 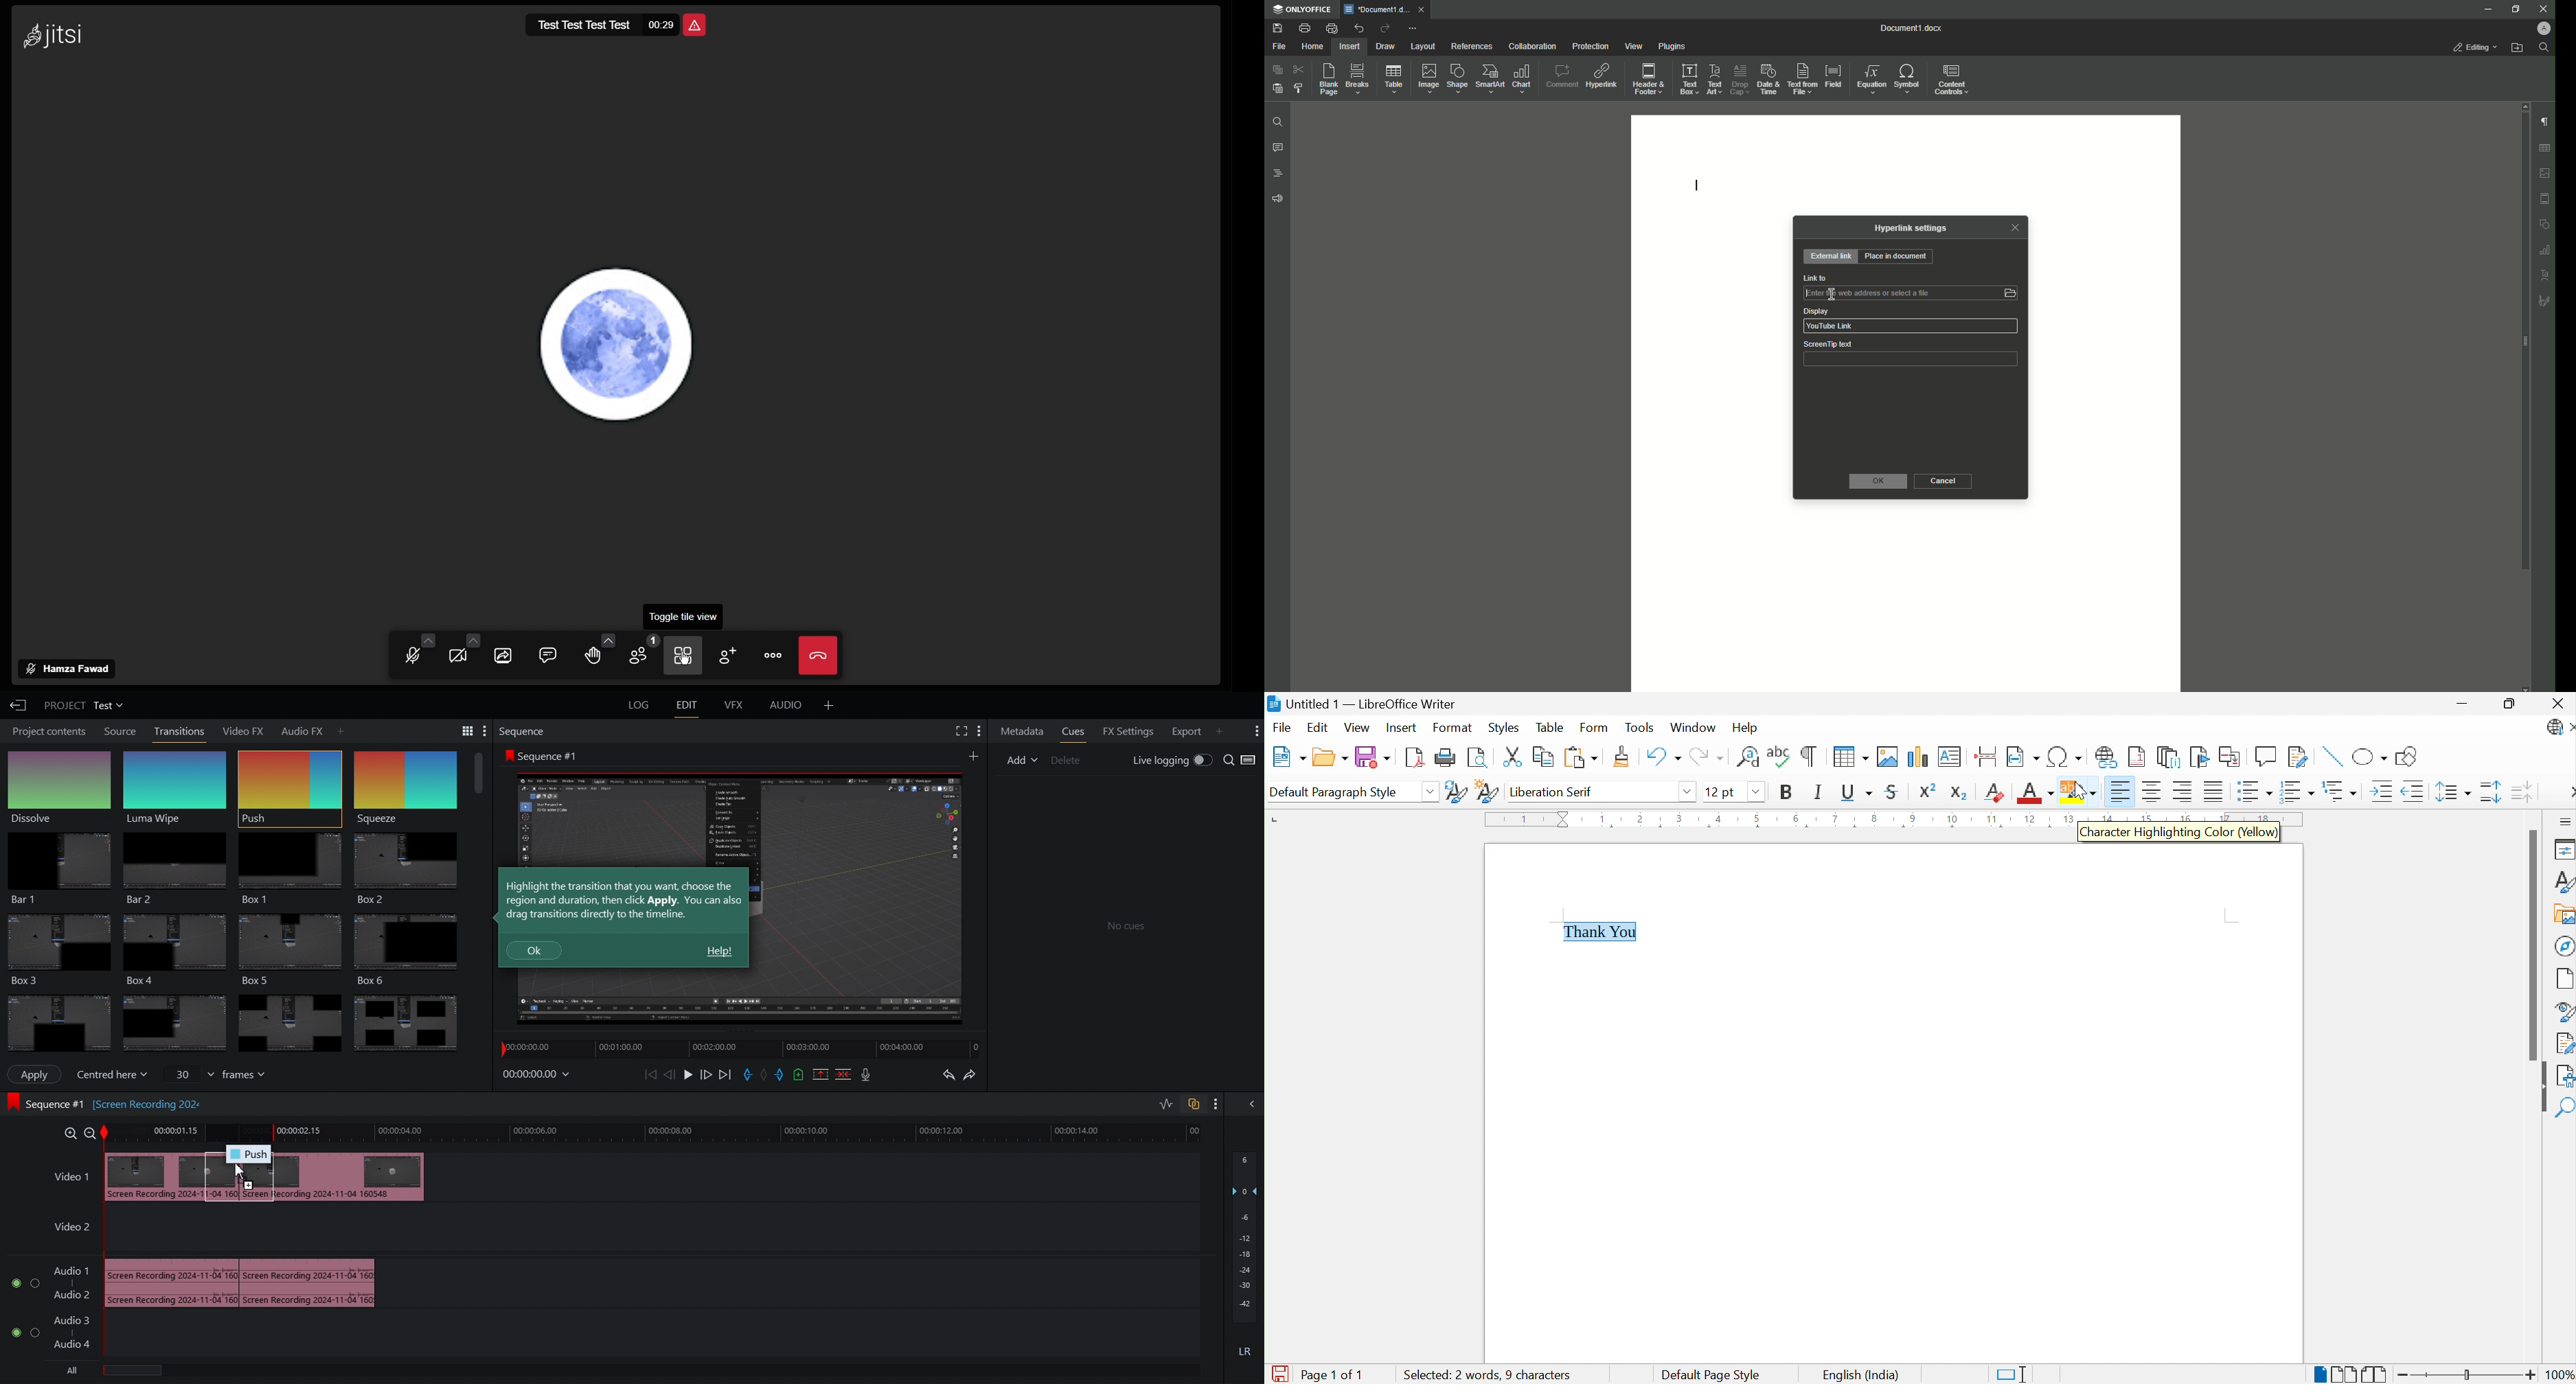 What do you see at coordinates (1125, 927) in the screenshot?
I see `No cues` at bounding box center [1125, 927].